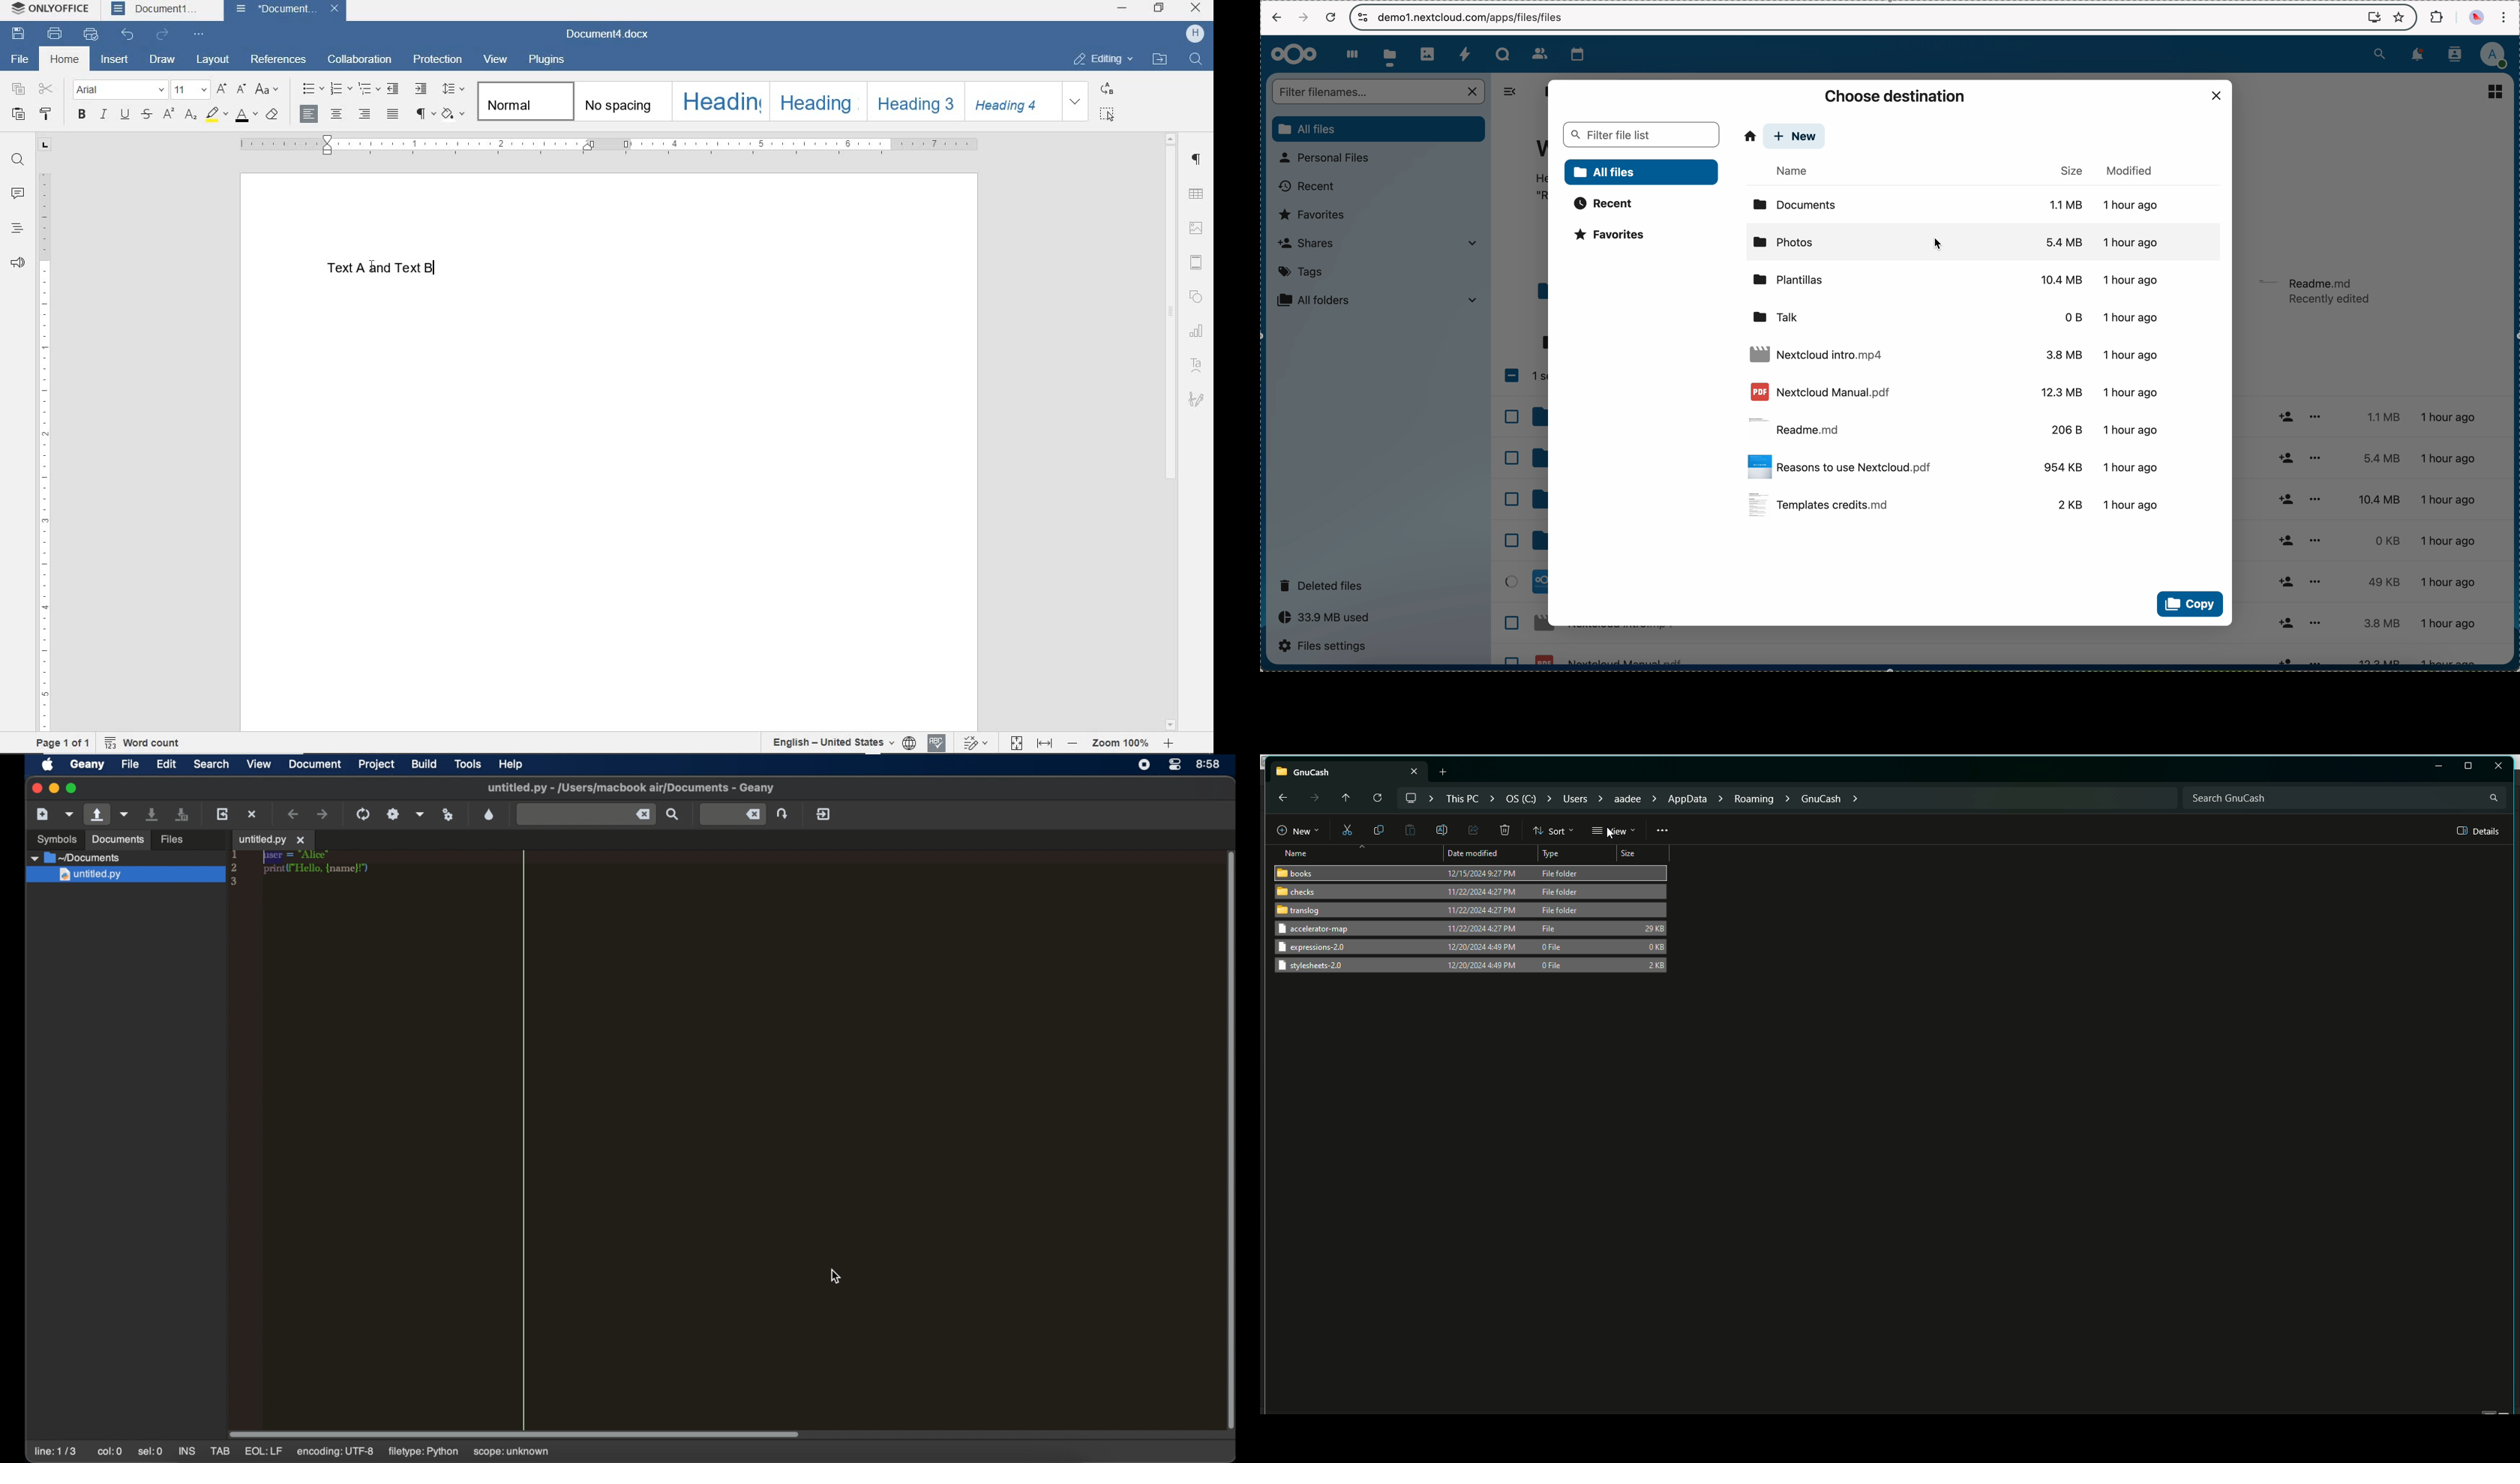 This screenshot has width=2520, height=1484. What do you see at coordinates (1363, 18) in the screenshot?
I see `controls` at bounding box center [1363, 18].